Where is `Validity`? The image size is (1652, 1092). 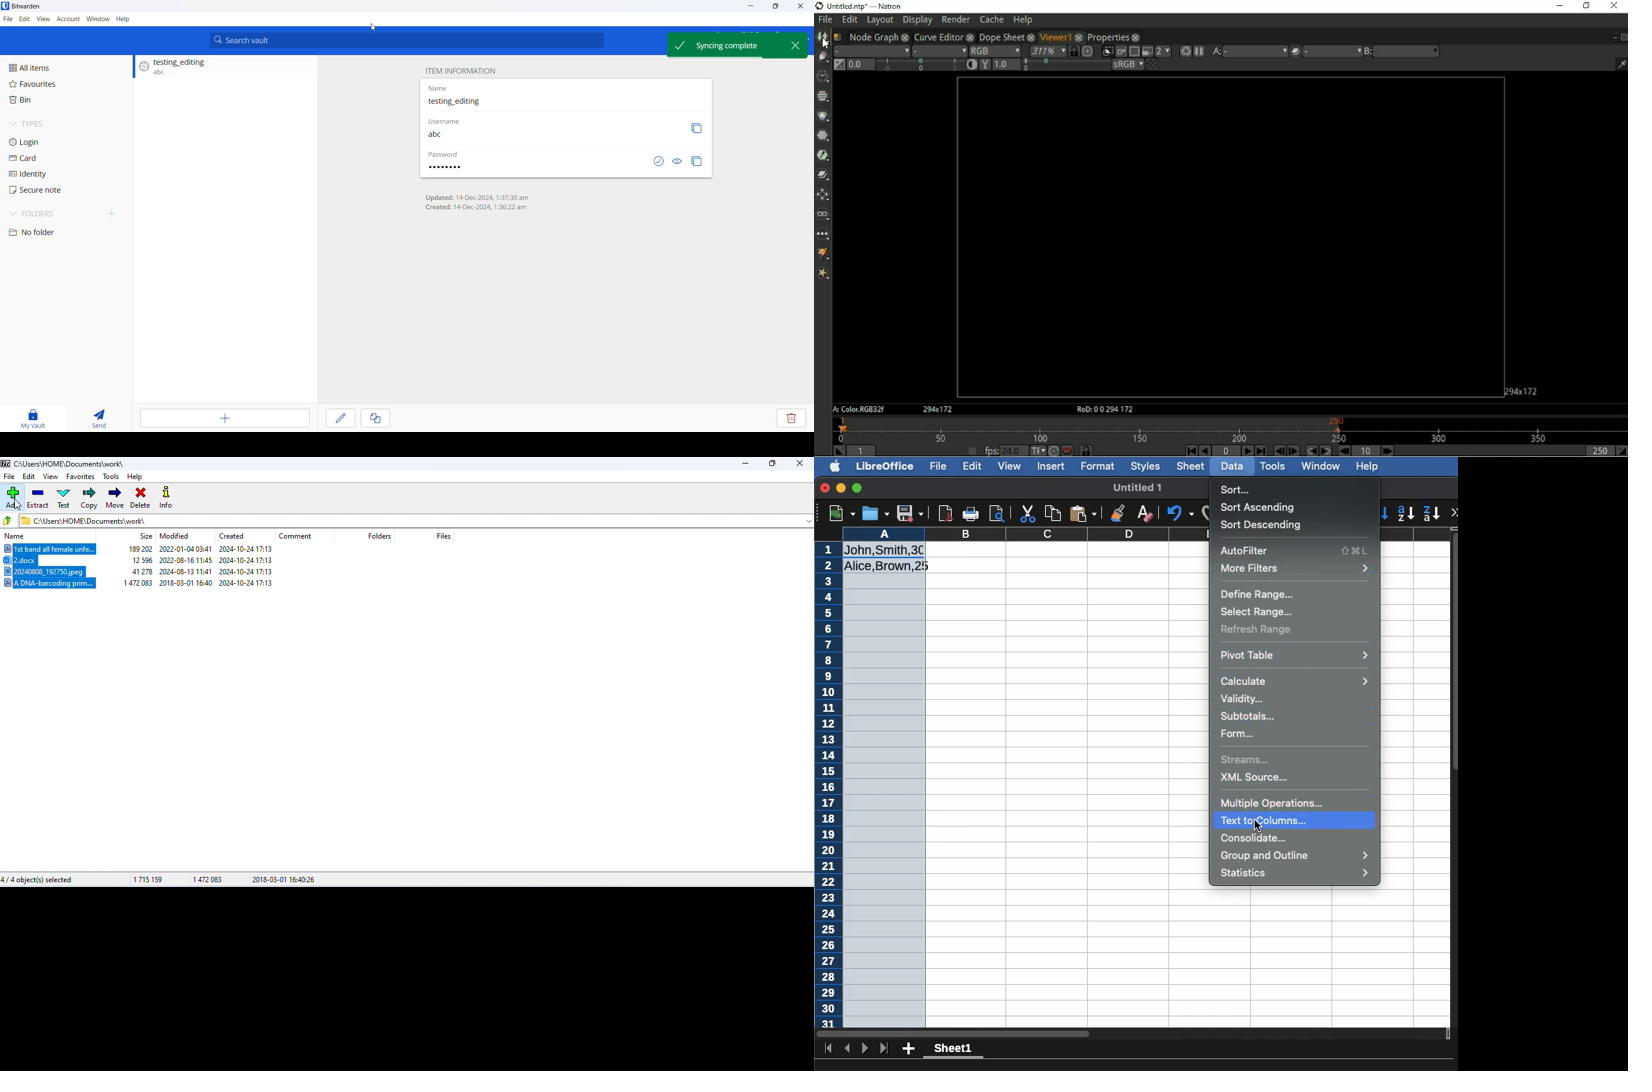 Validity is located at coordinates (1242, 699).